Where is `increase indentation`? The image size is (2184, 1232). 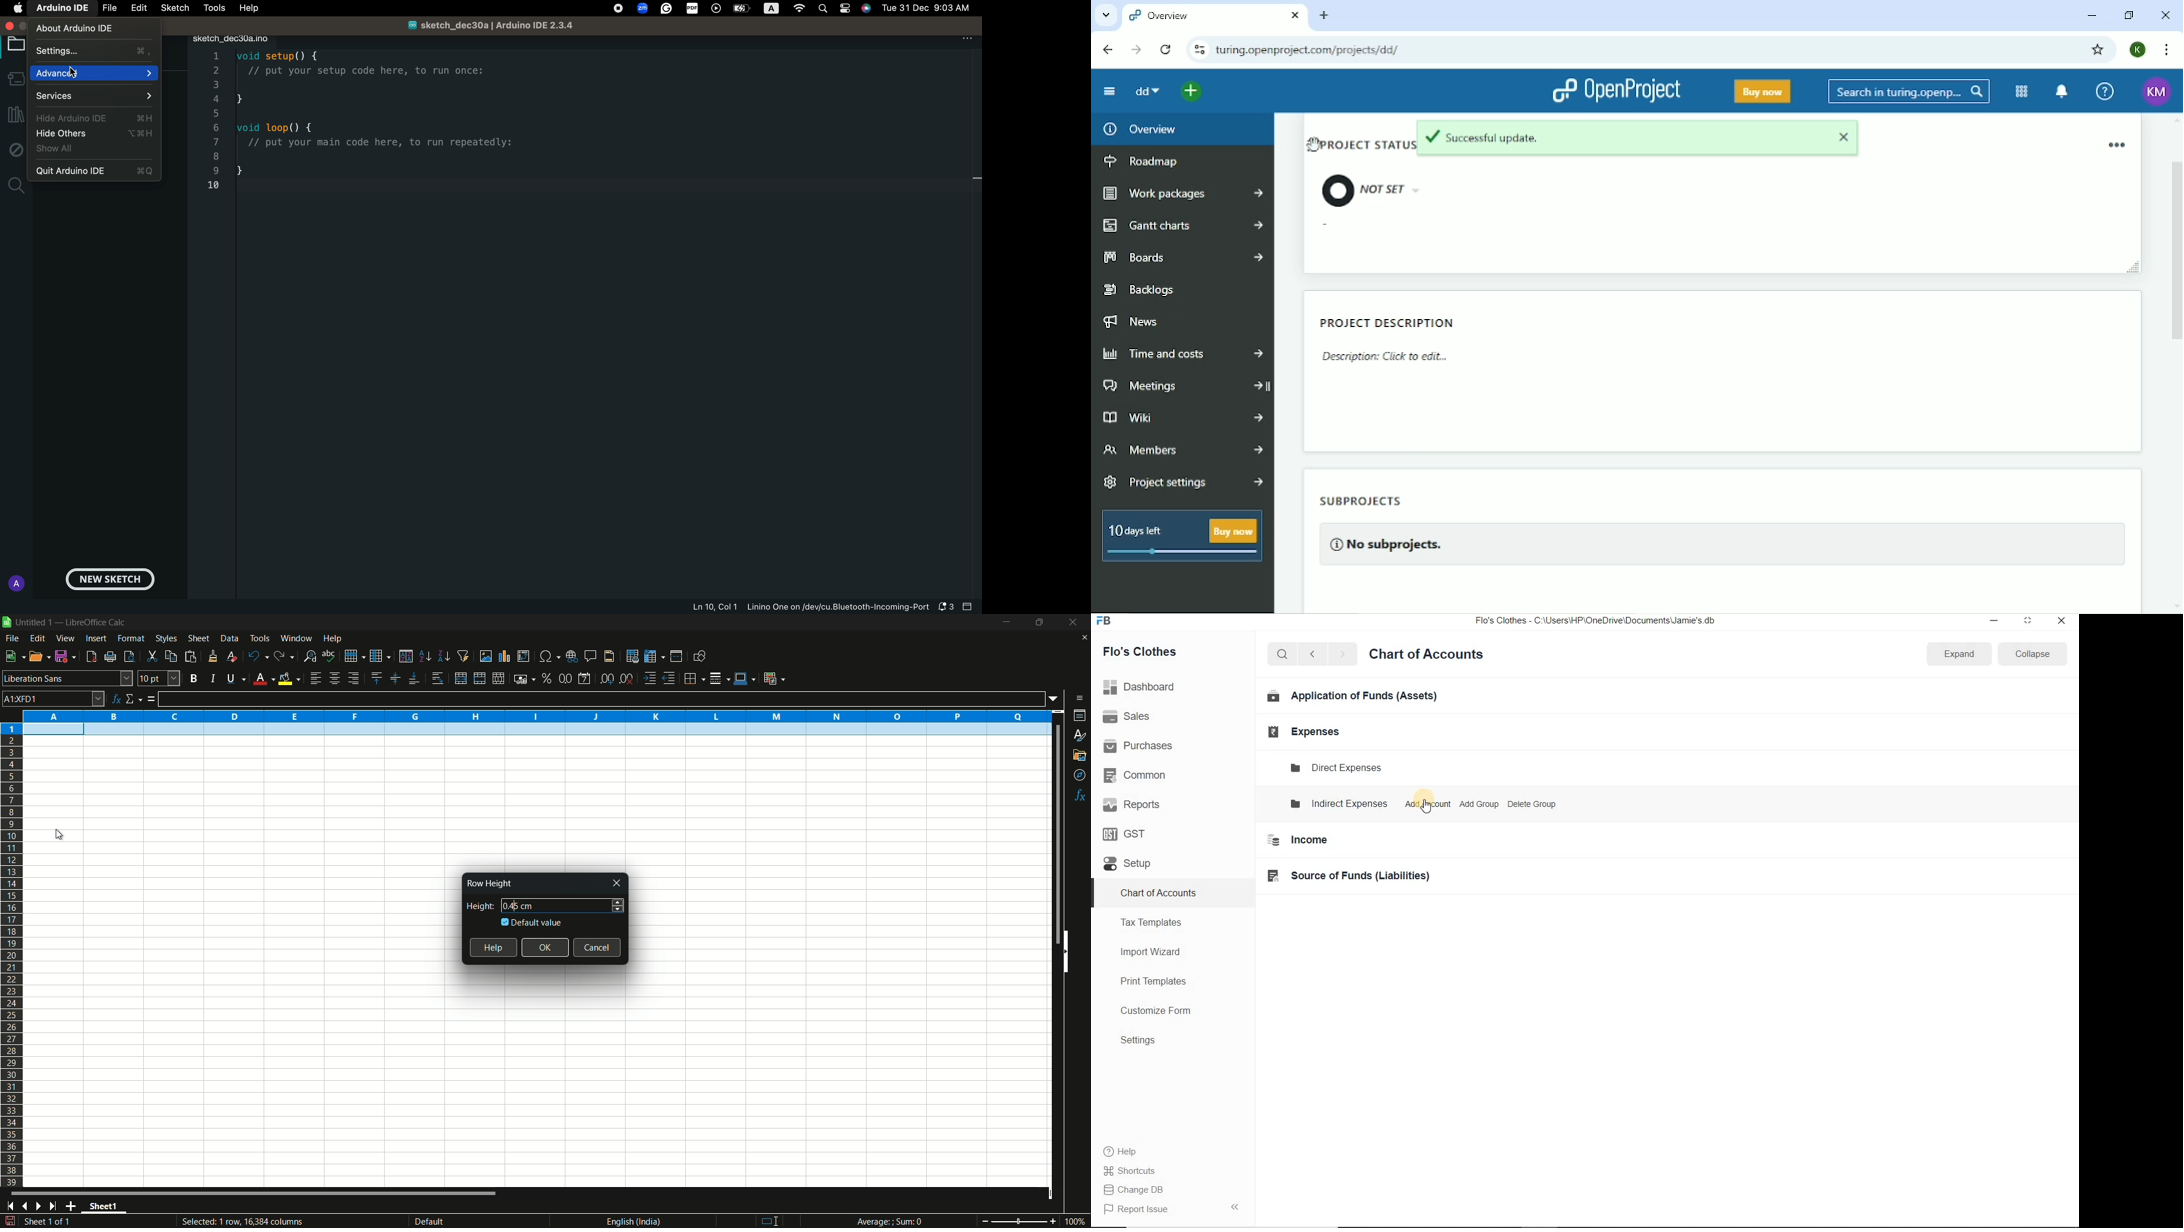 increase indentation is located at coordinates (650, 678).